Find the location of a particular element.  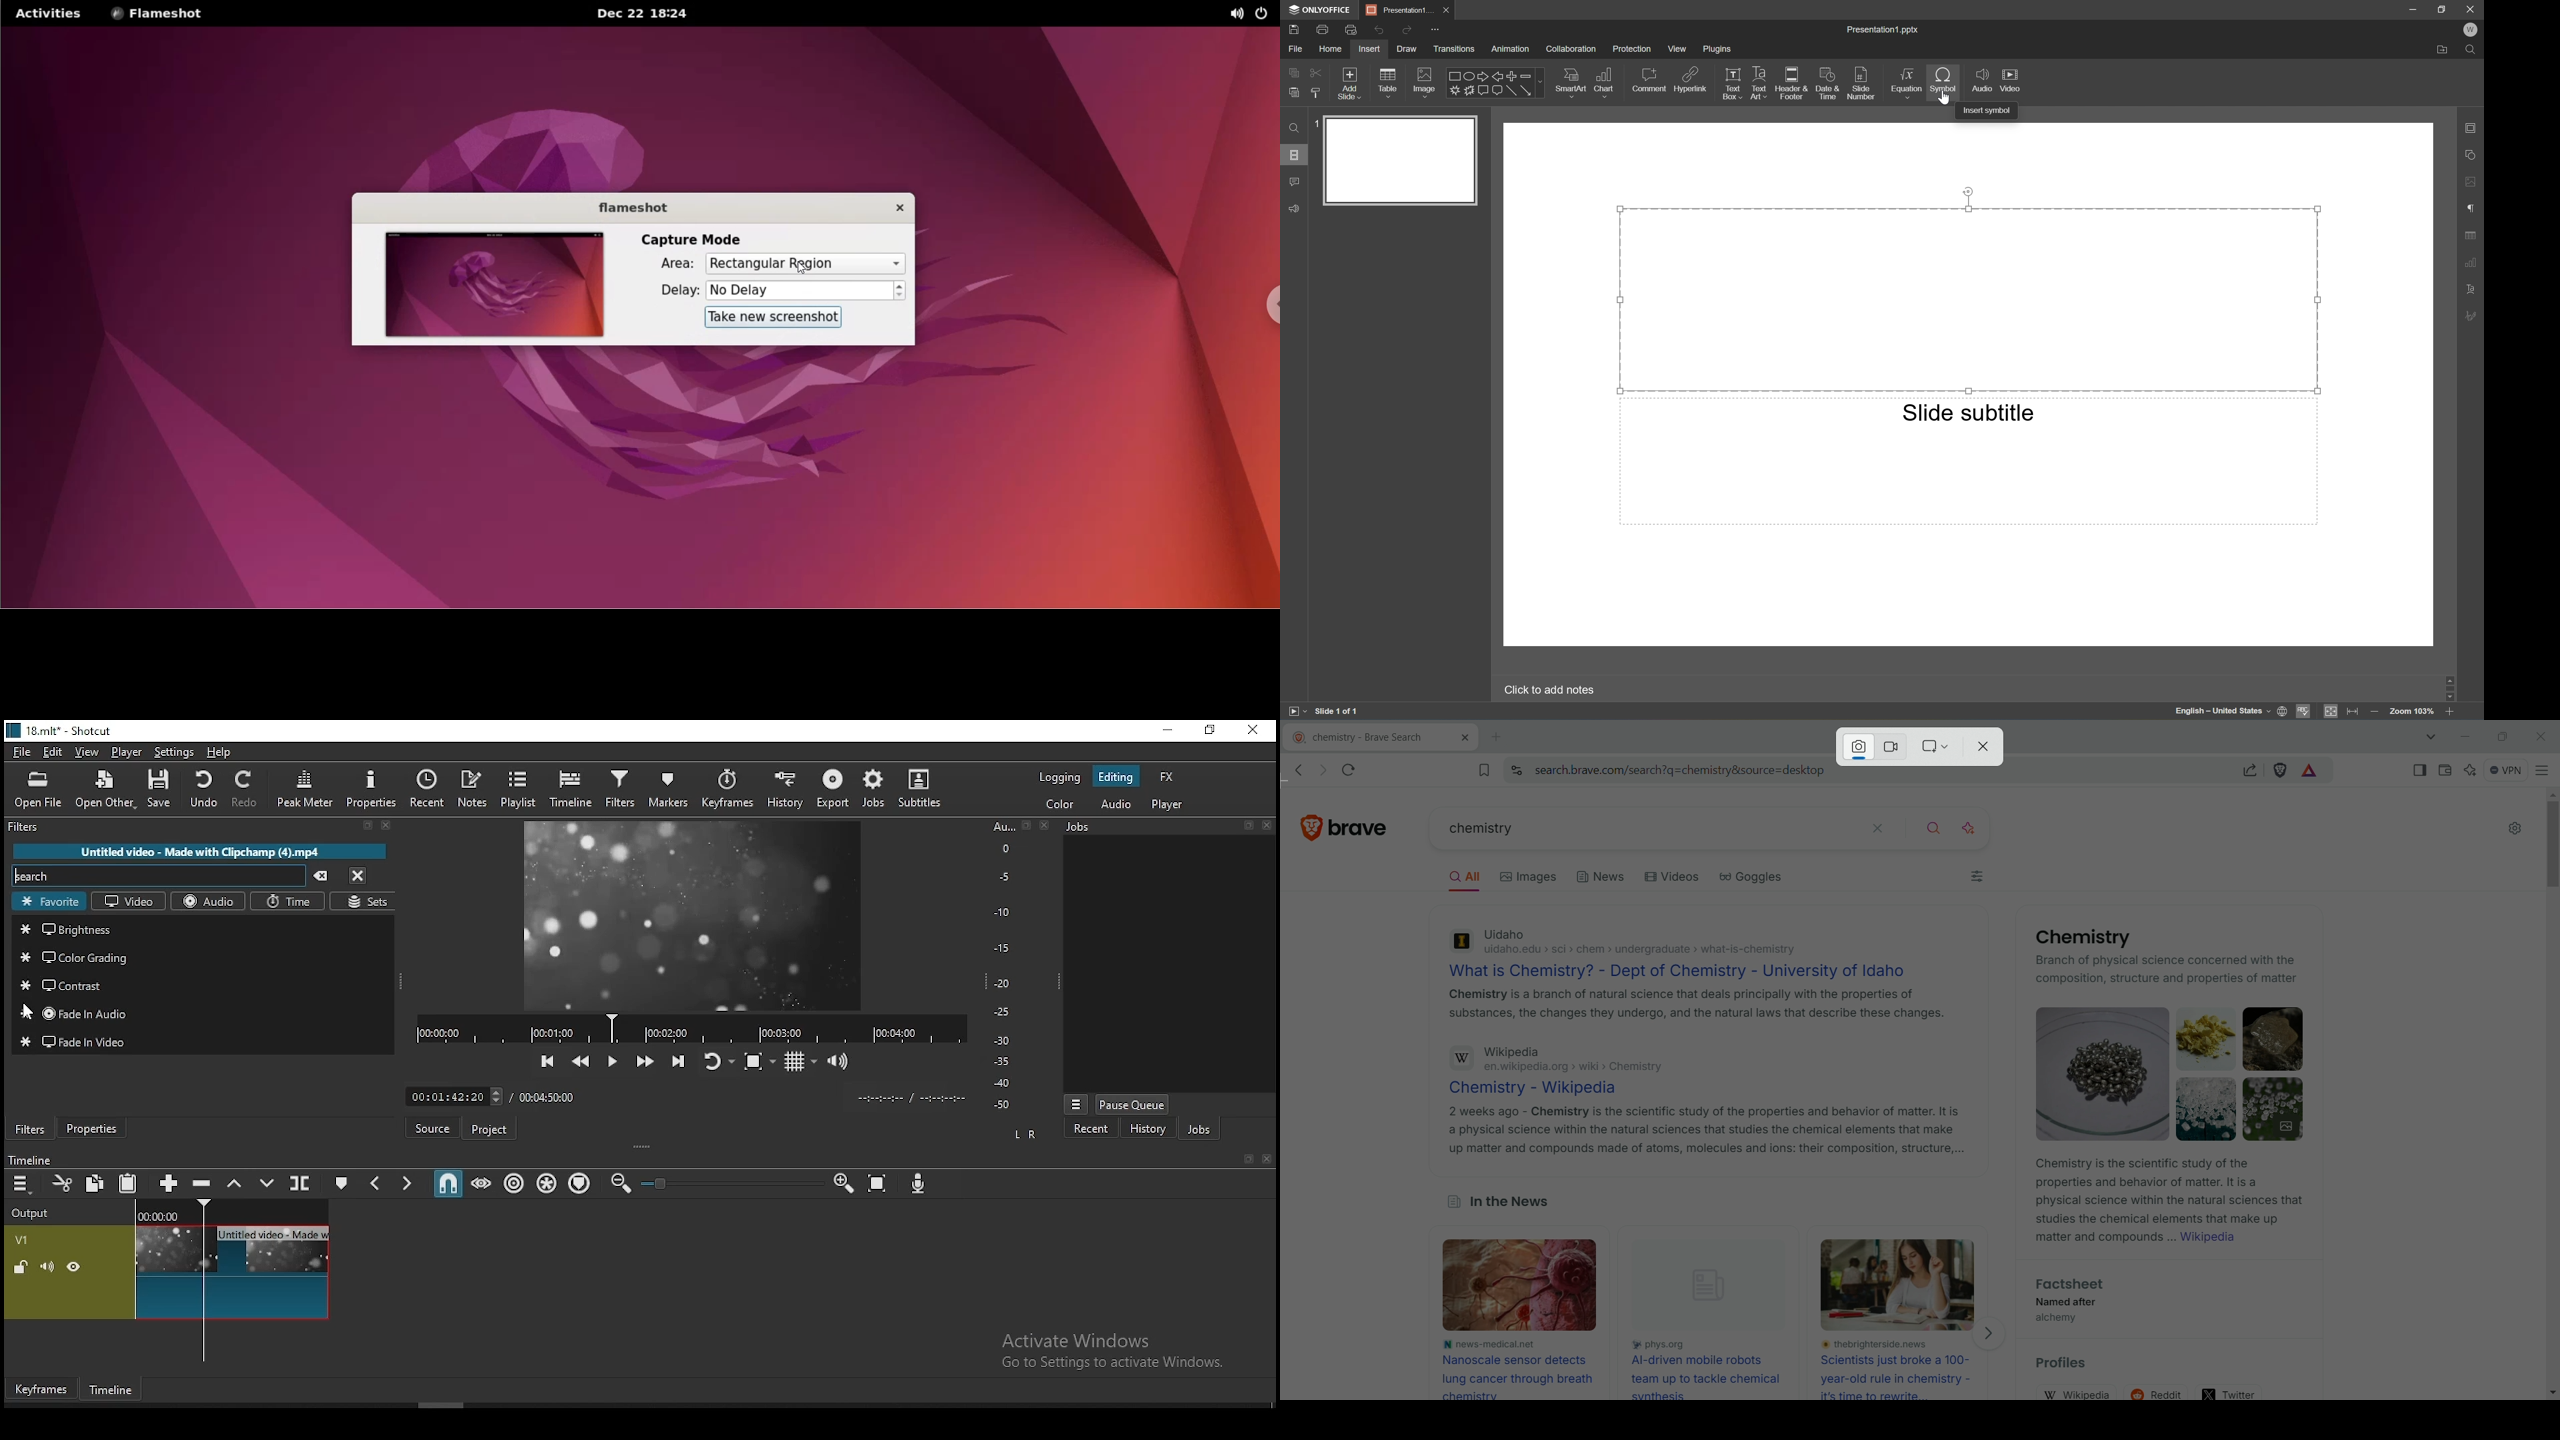

Images is located at coordinates (1535, 877).